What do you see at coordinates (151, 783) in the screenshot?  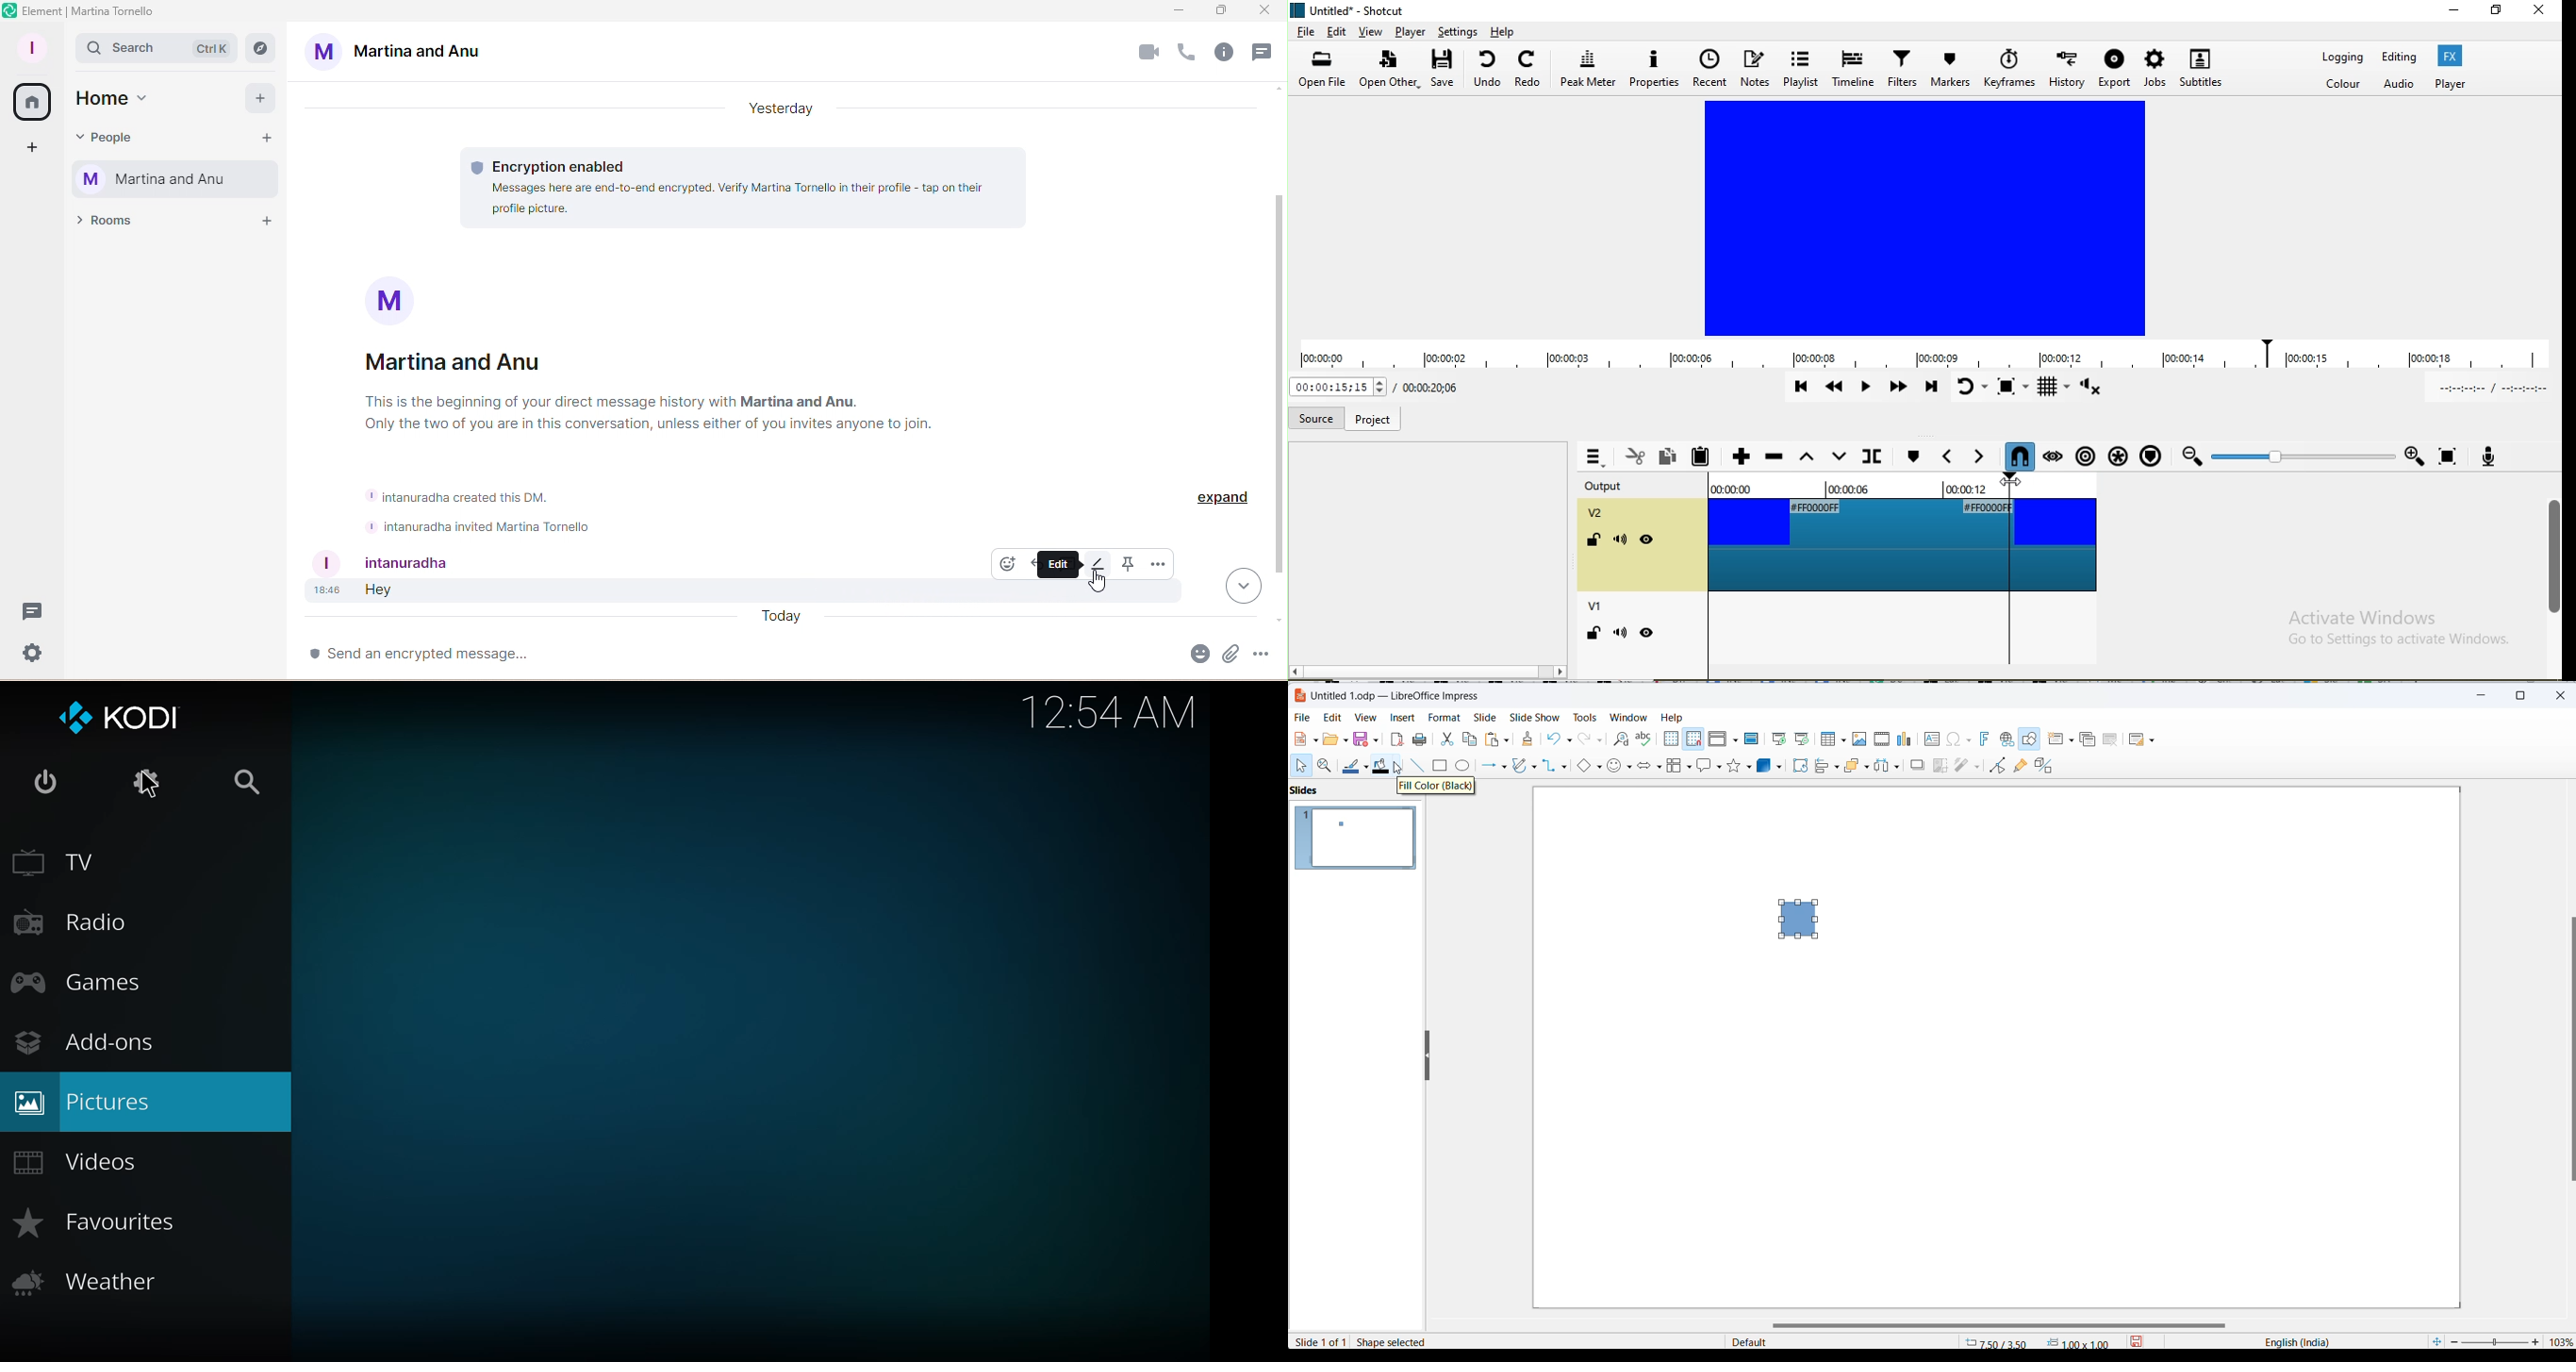 I see `settings` at bounding box center [151, 783].